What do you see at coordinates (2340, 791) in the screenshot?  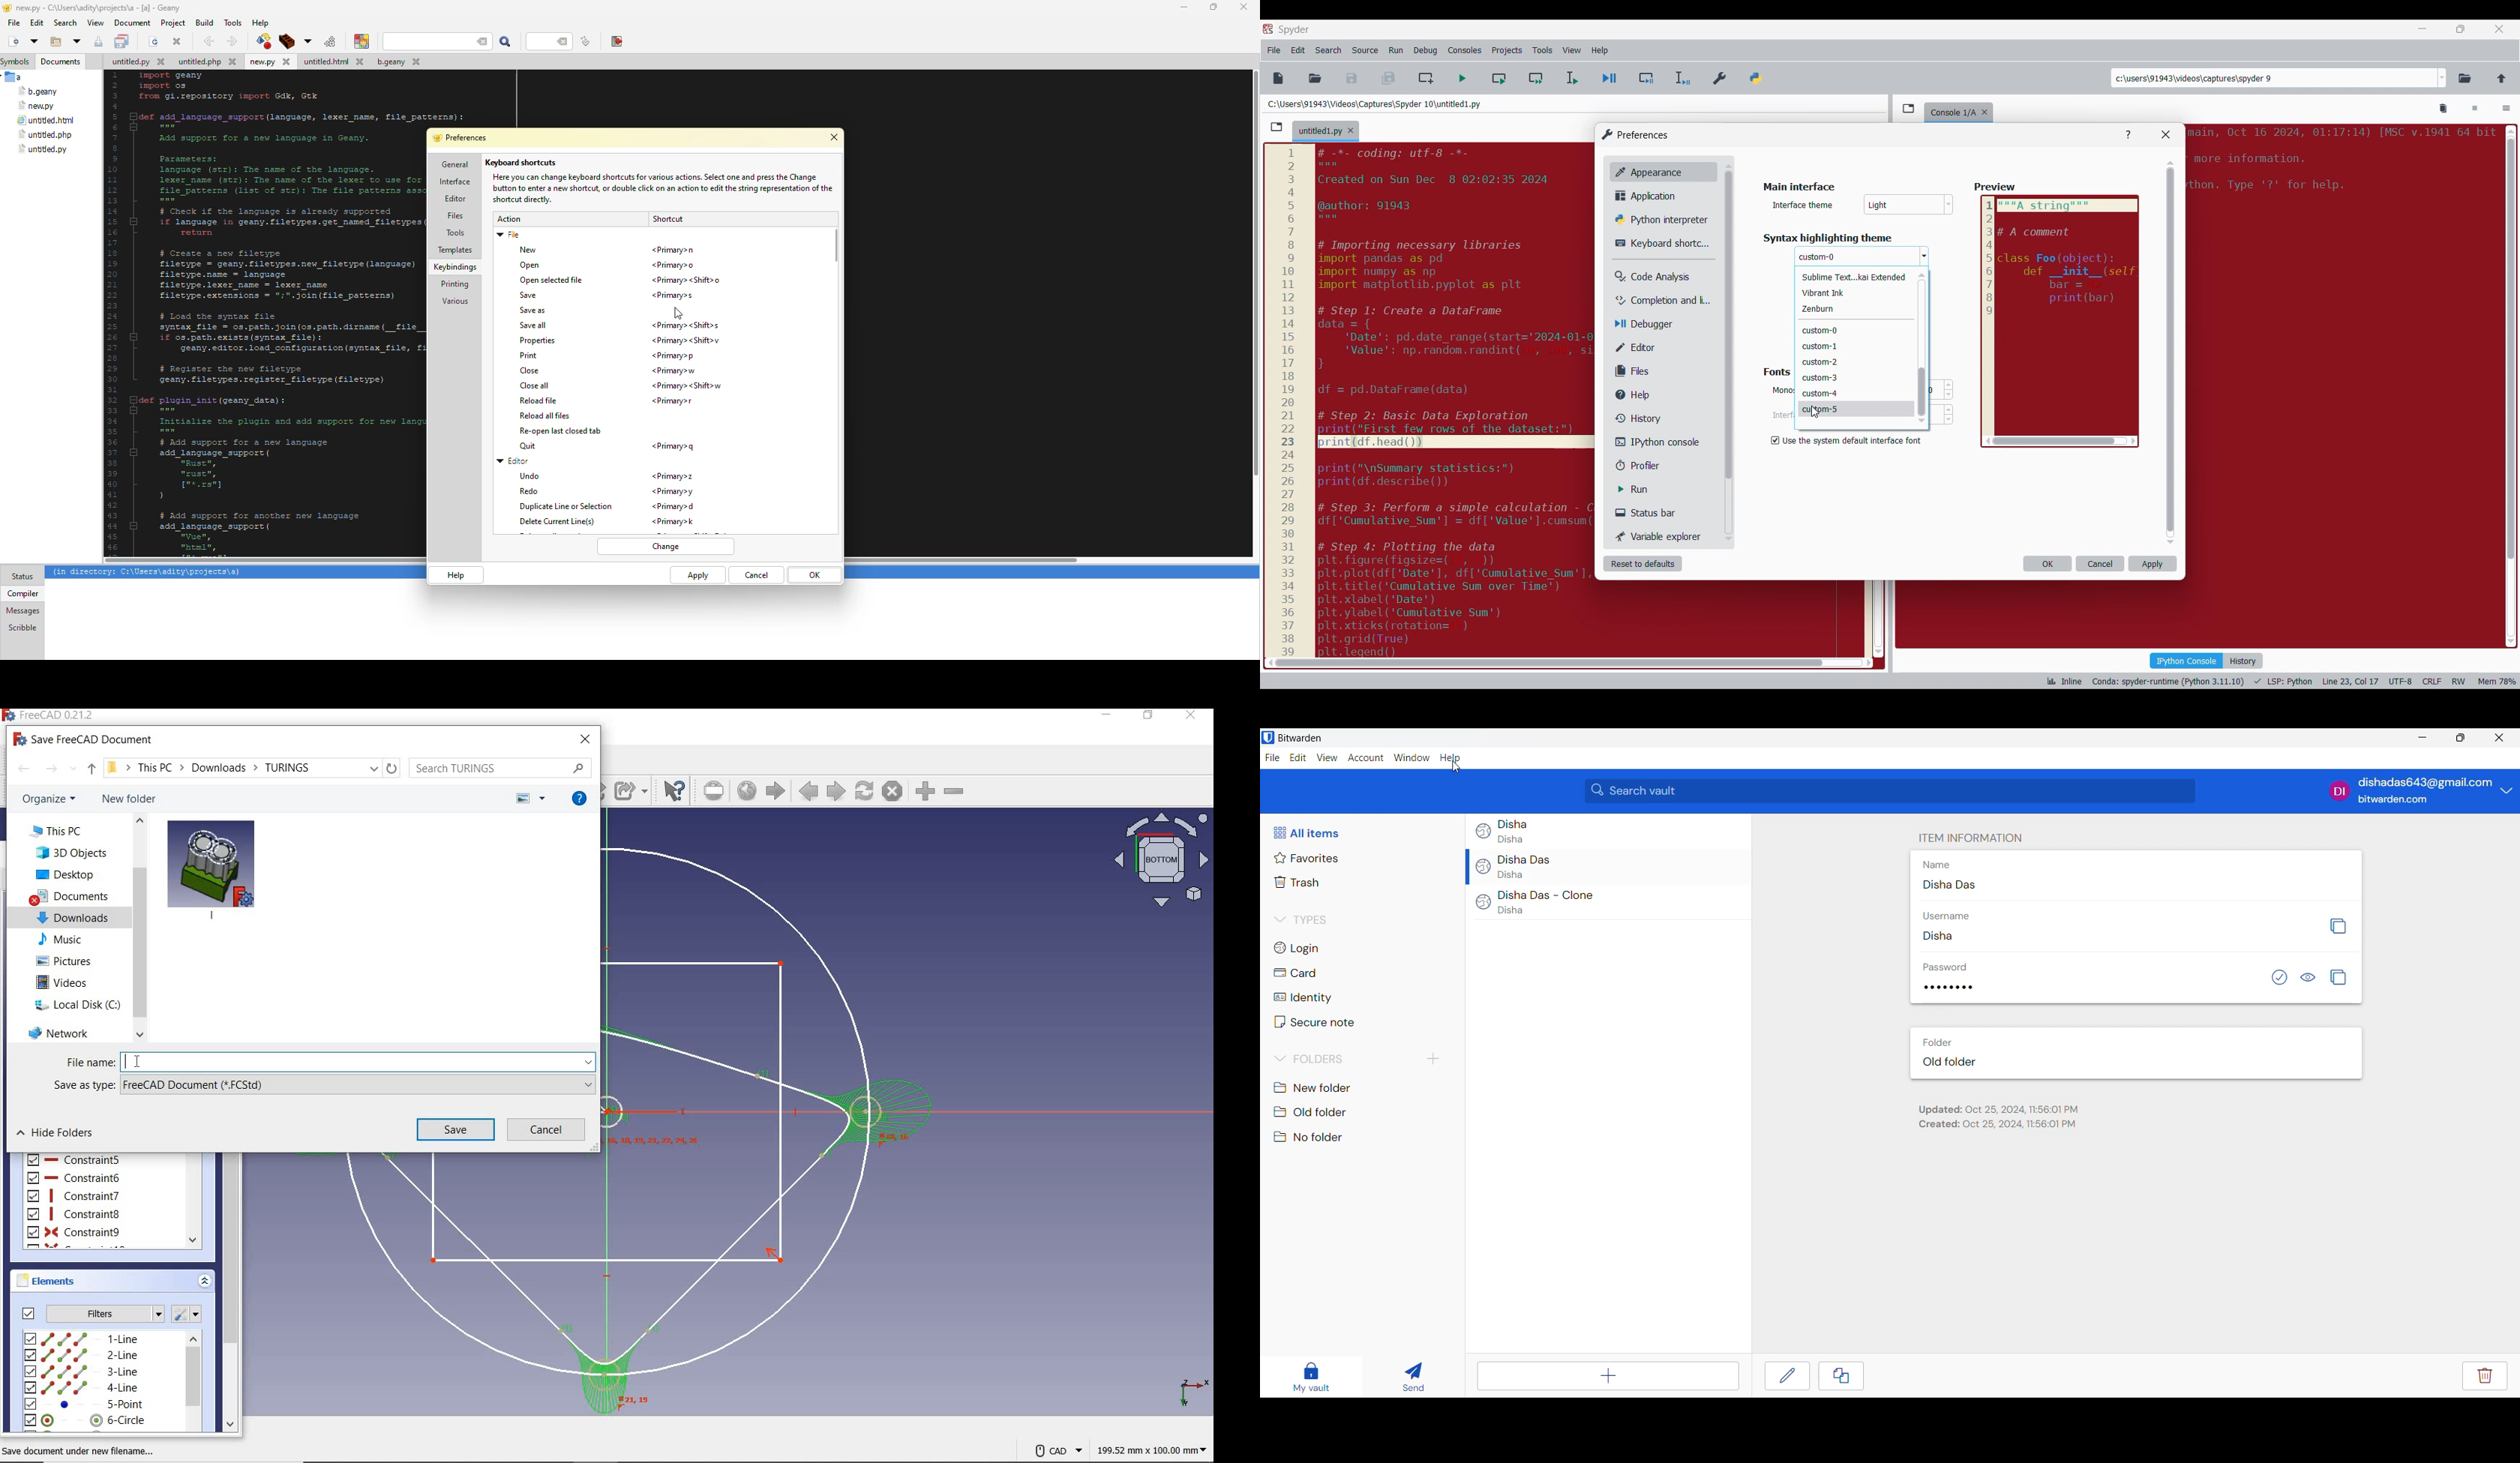 I see `Profile image` at bounding box center [2340, 791].